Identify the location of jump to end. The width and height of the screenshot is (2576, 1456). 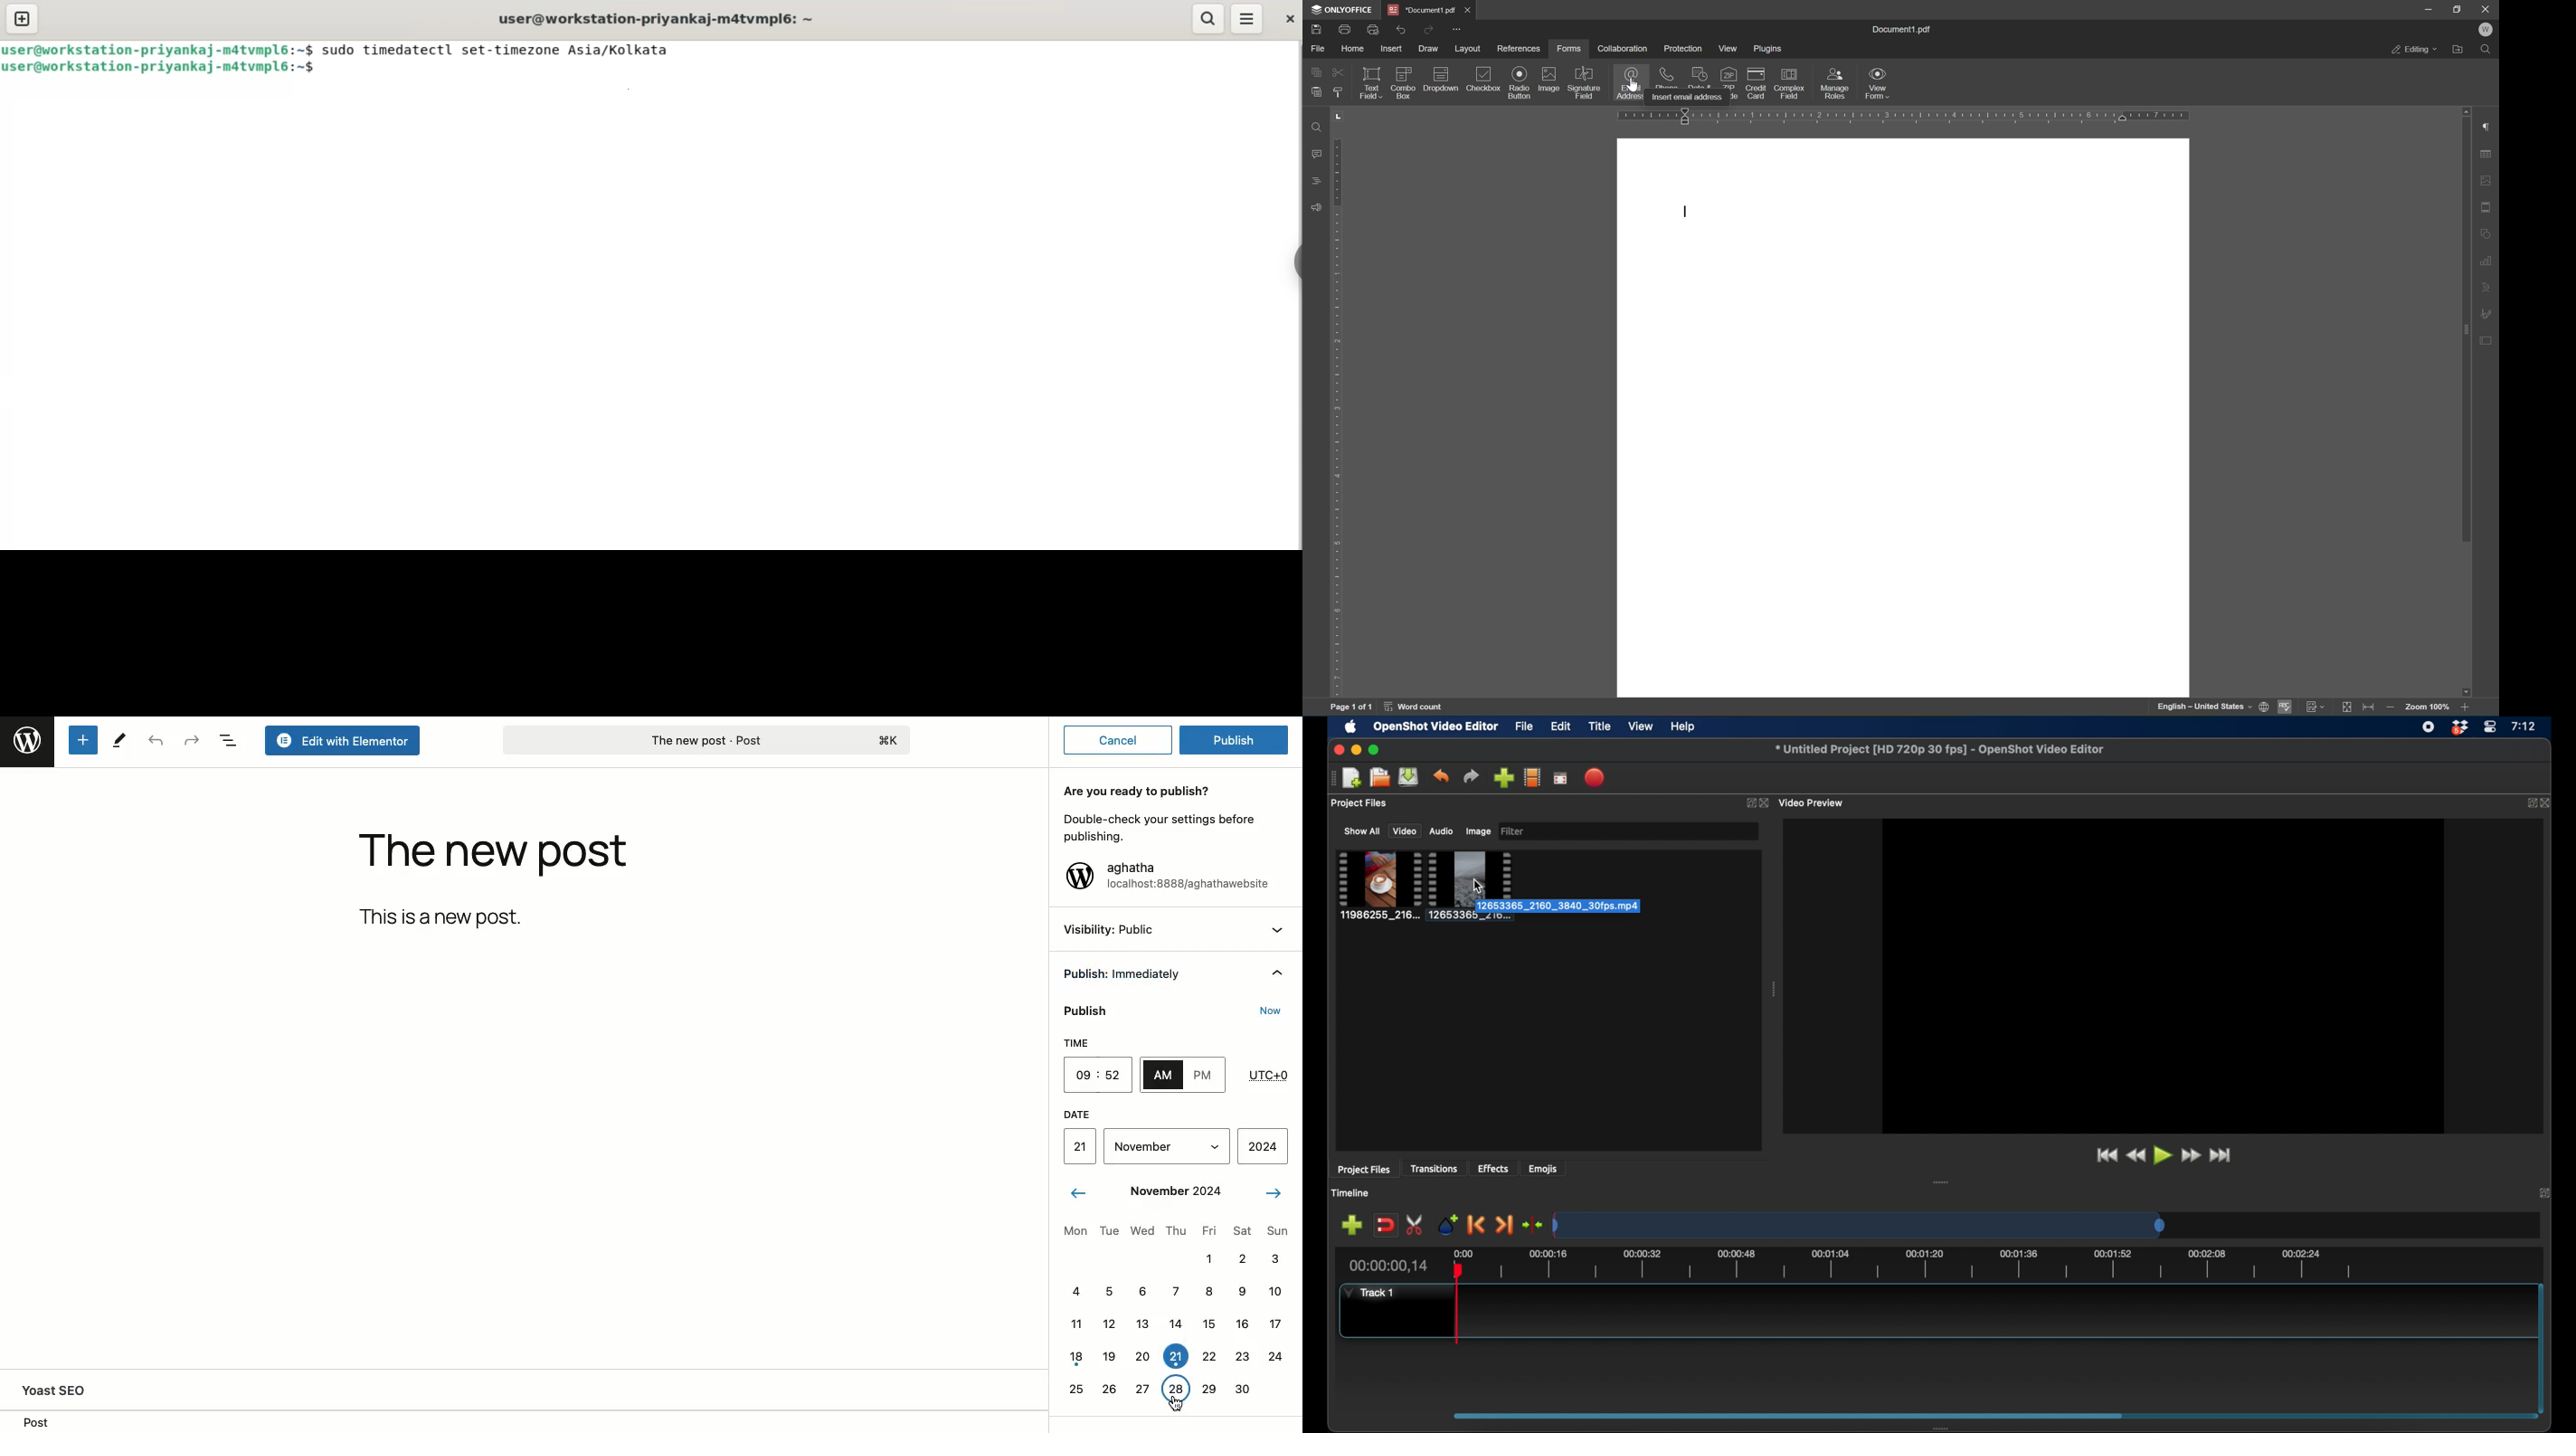
(2222, 1156).